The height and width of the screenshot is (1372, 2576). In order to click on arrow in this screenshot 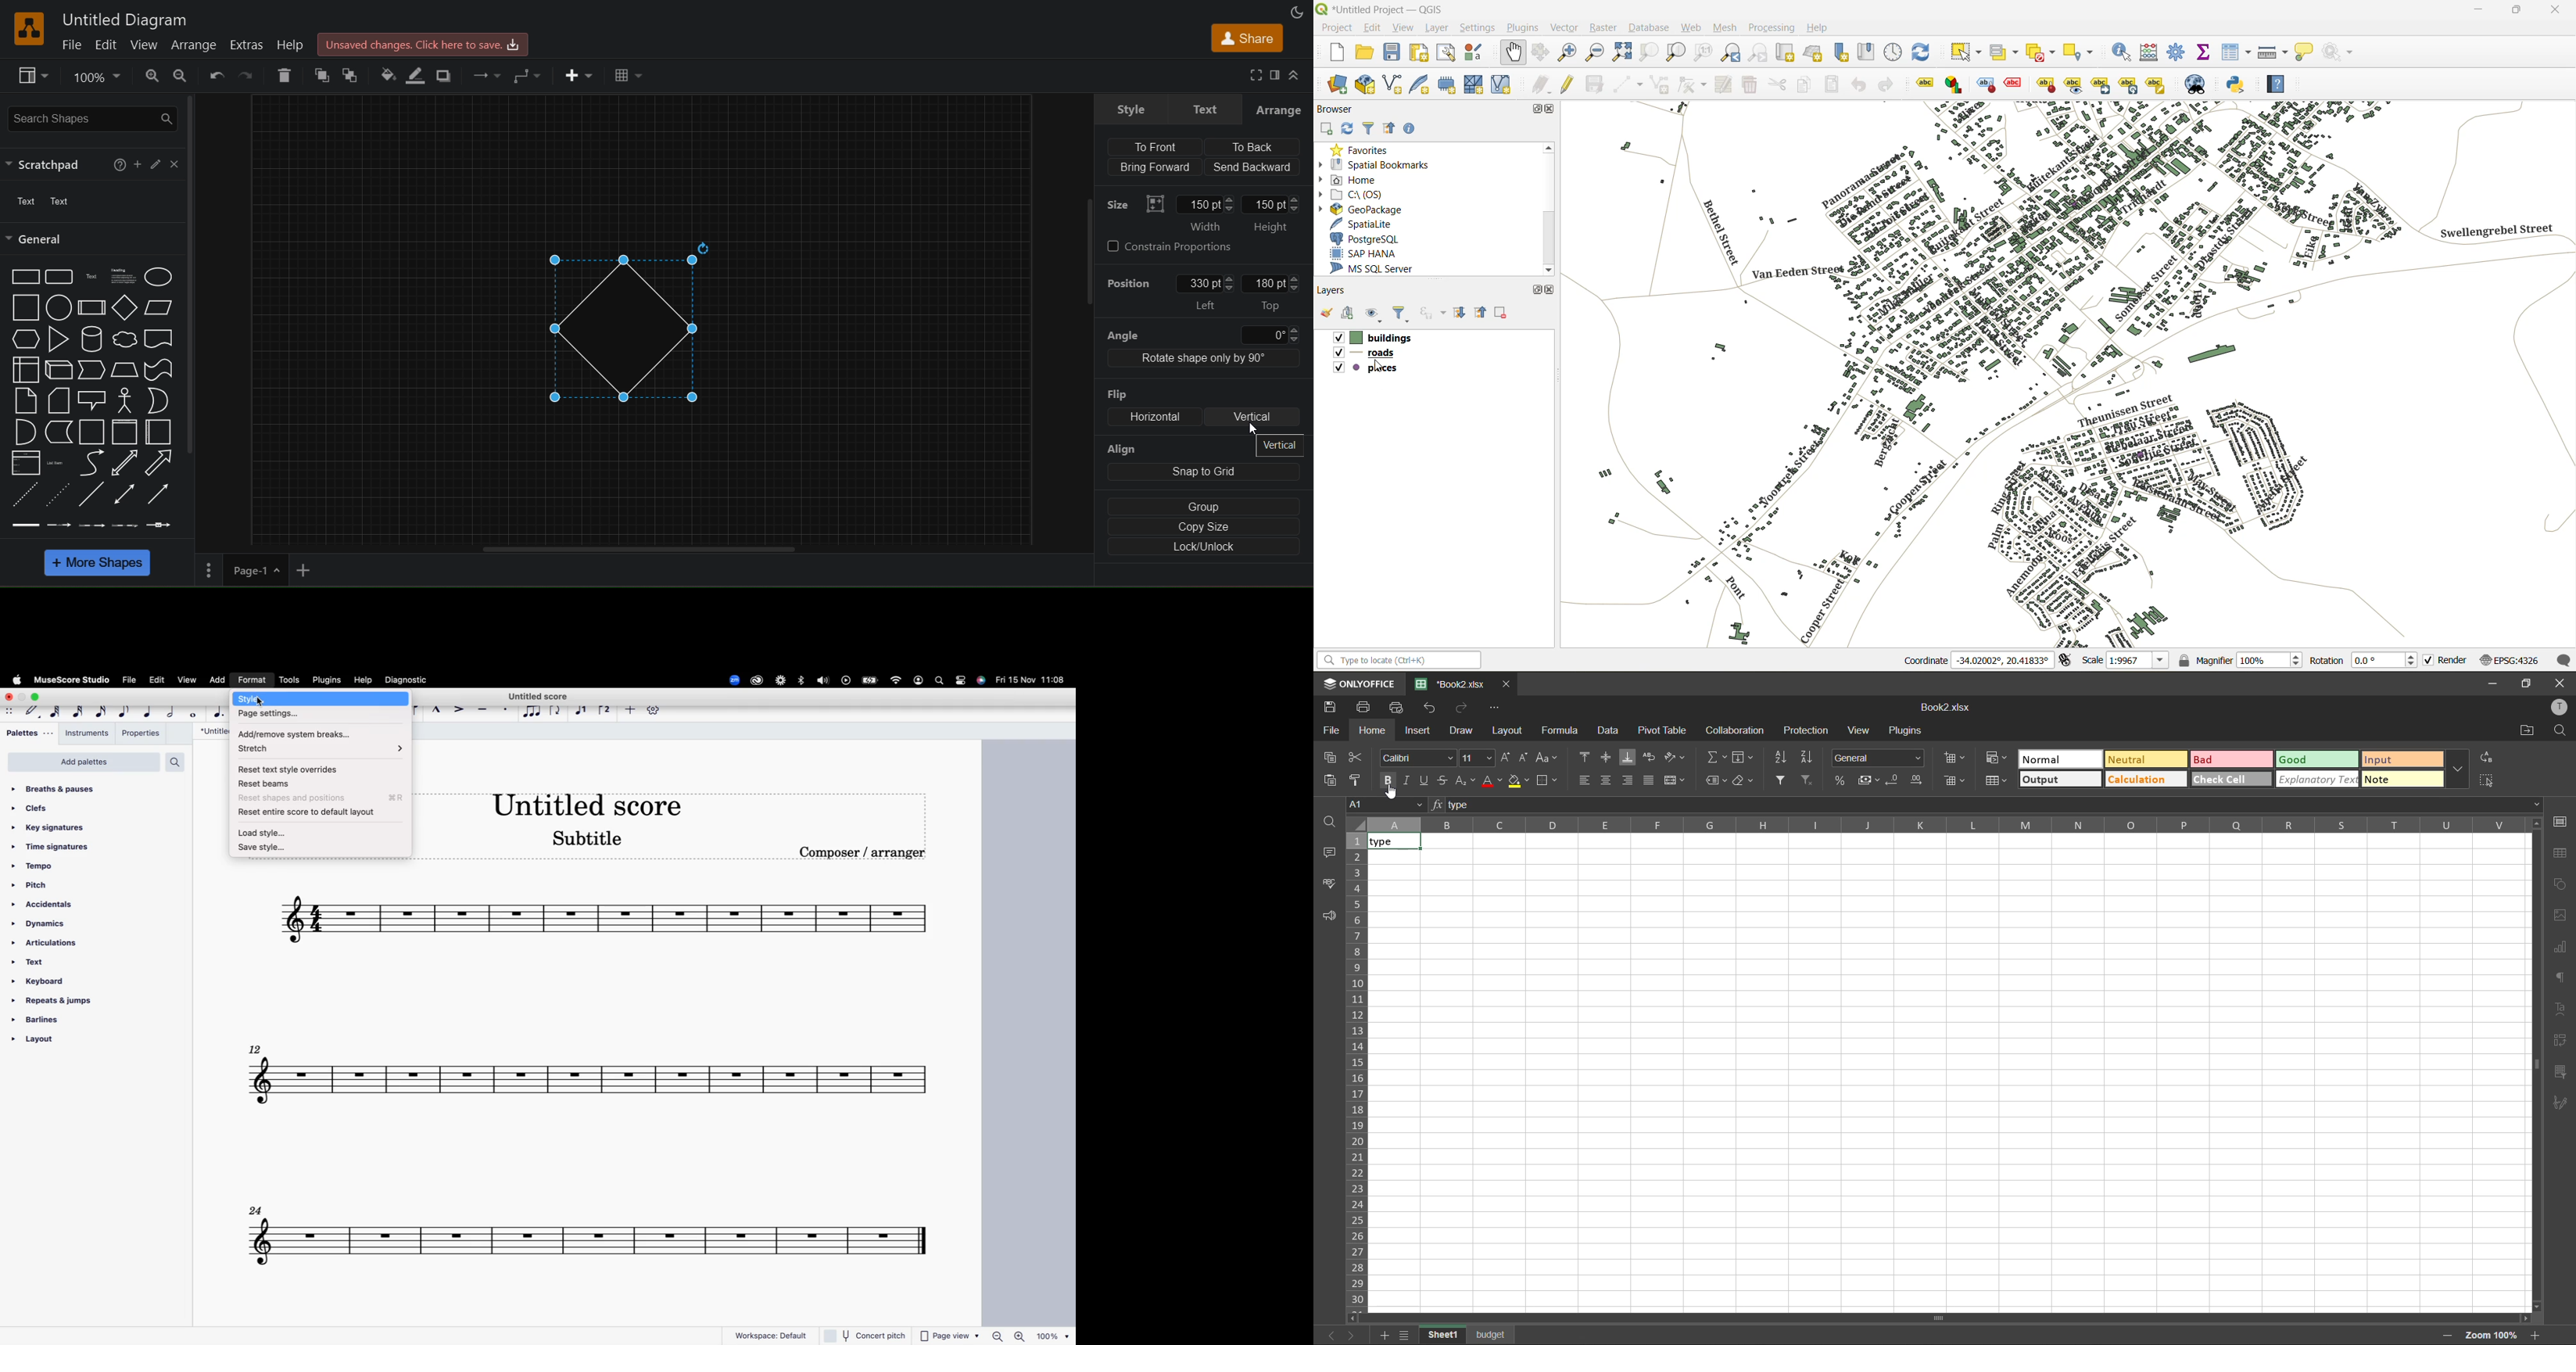, I will do `click(161, 463)`.